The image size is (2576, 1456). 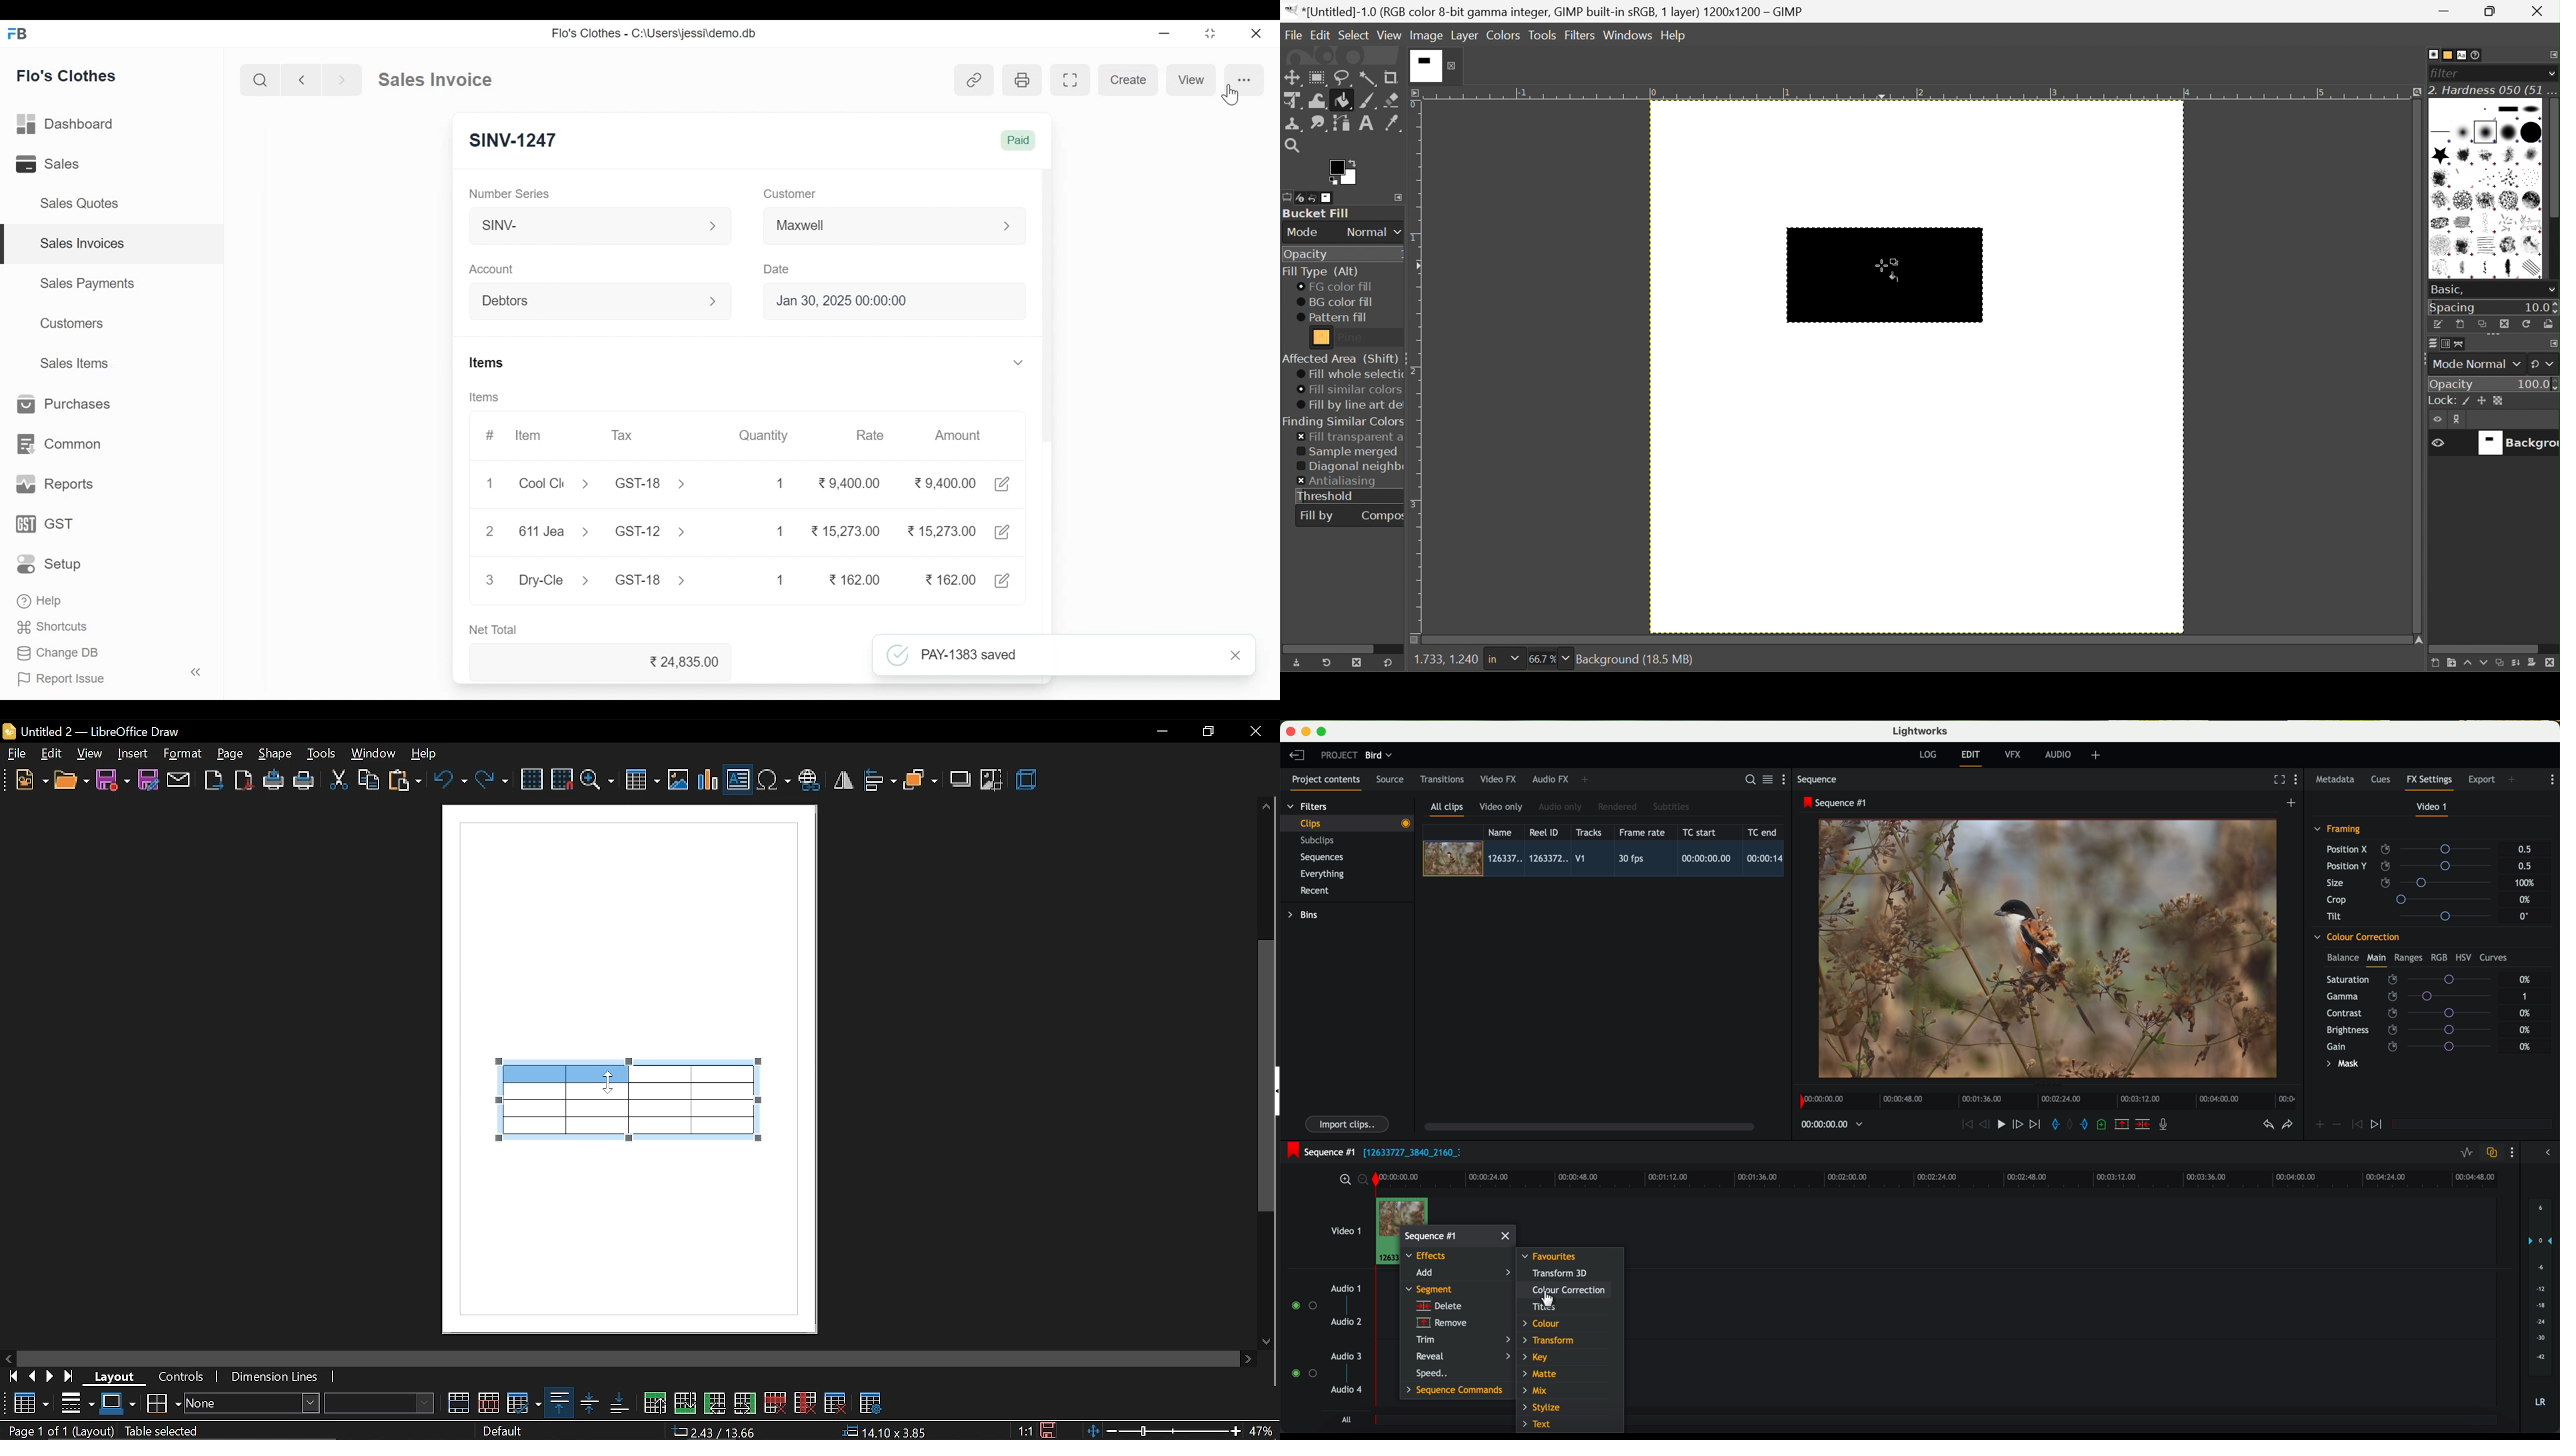 What do you see at coordinates (2415, 1030) in the screenshot?
I see `brightness` at bounding box center [2415, 1030].